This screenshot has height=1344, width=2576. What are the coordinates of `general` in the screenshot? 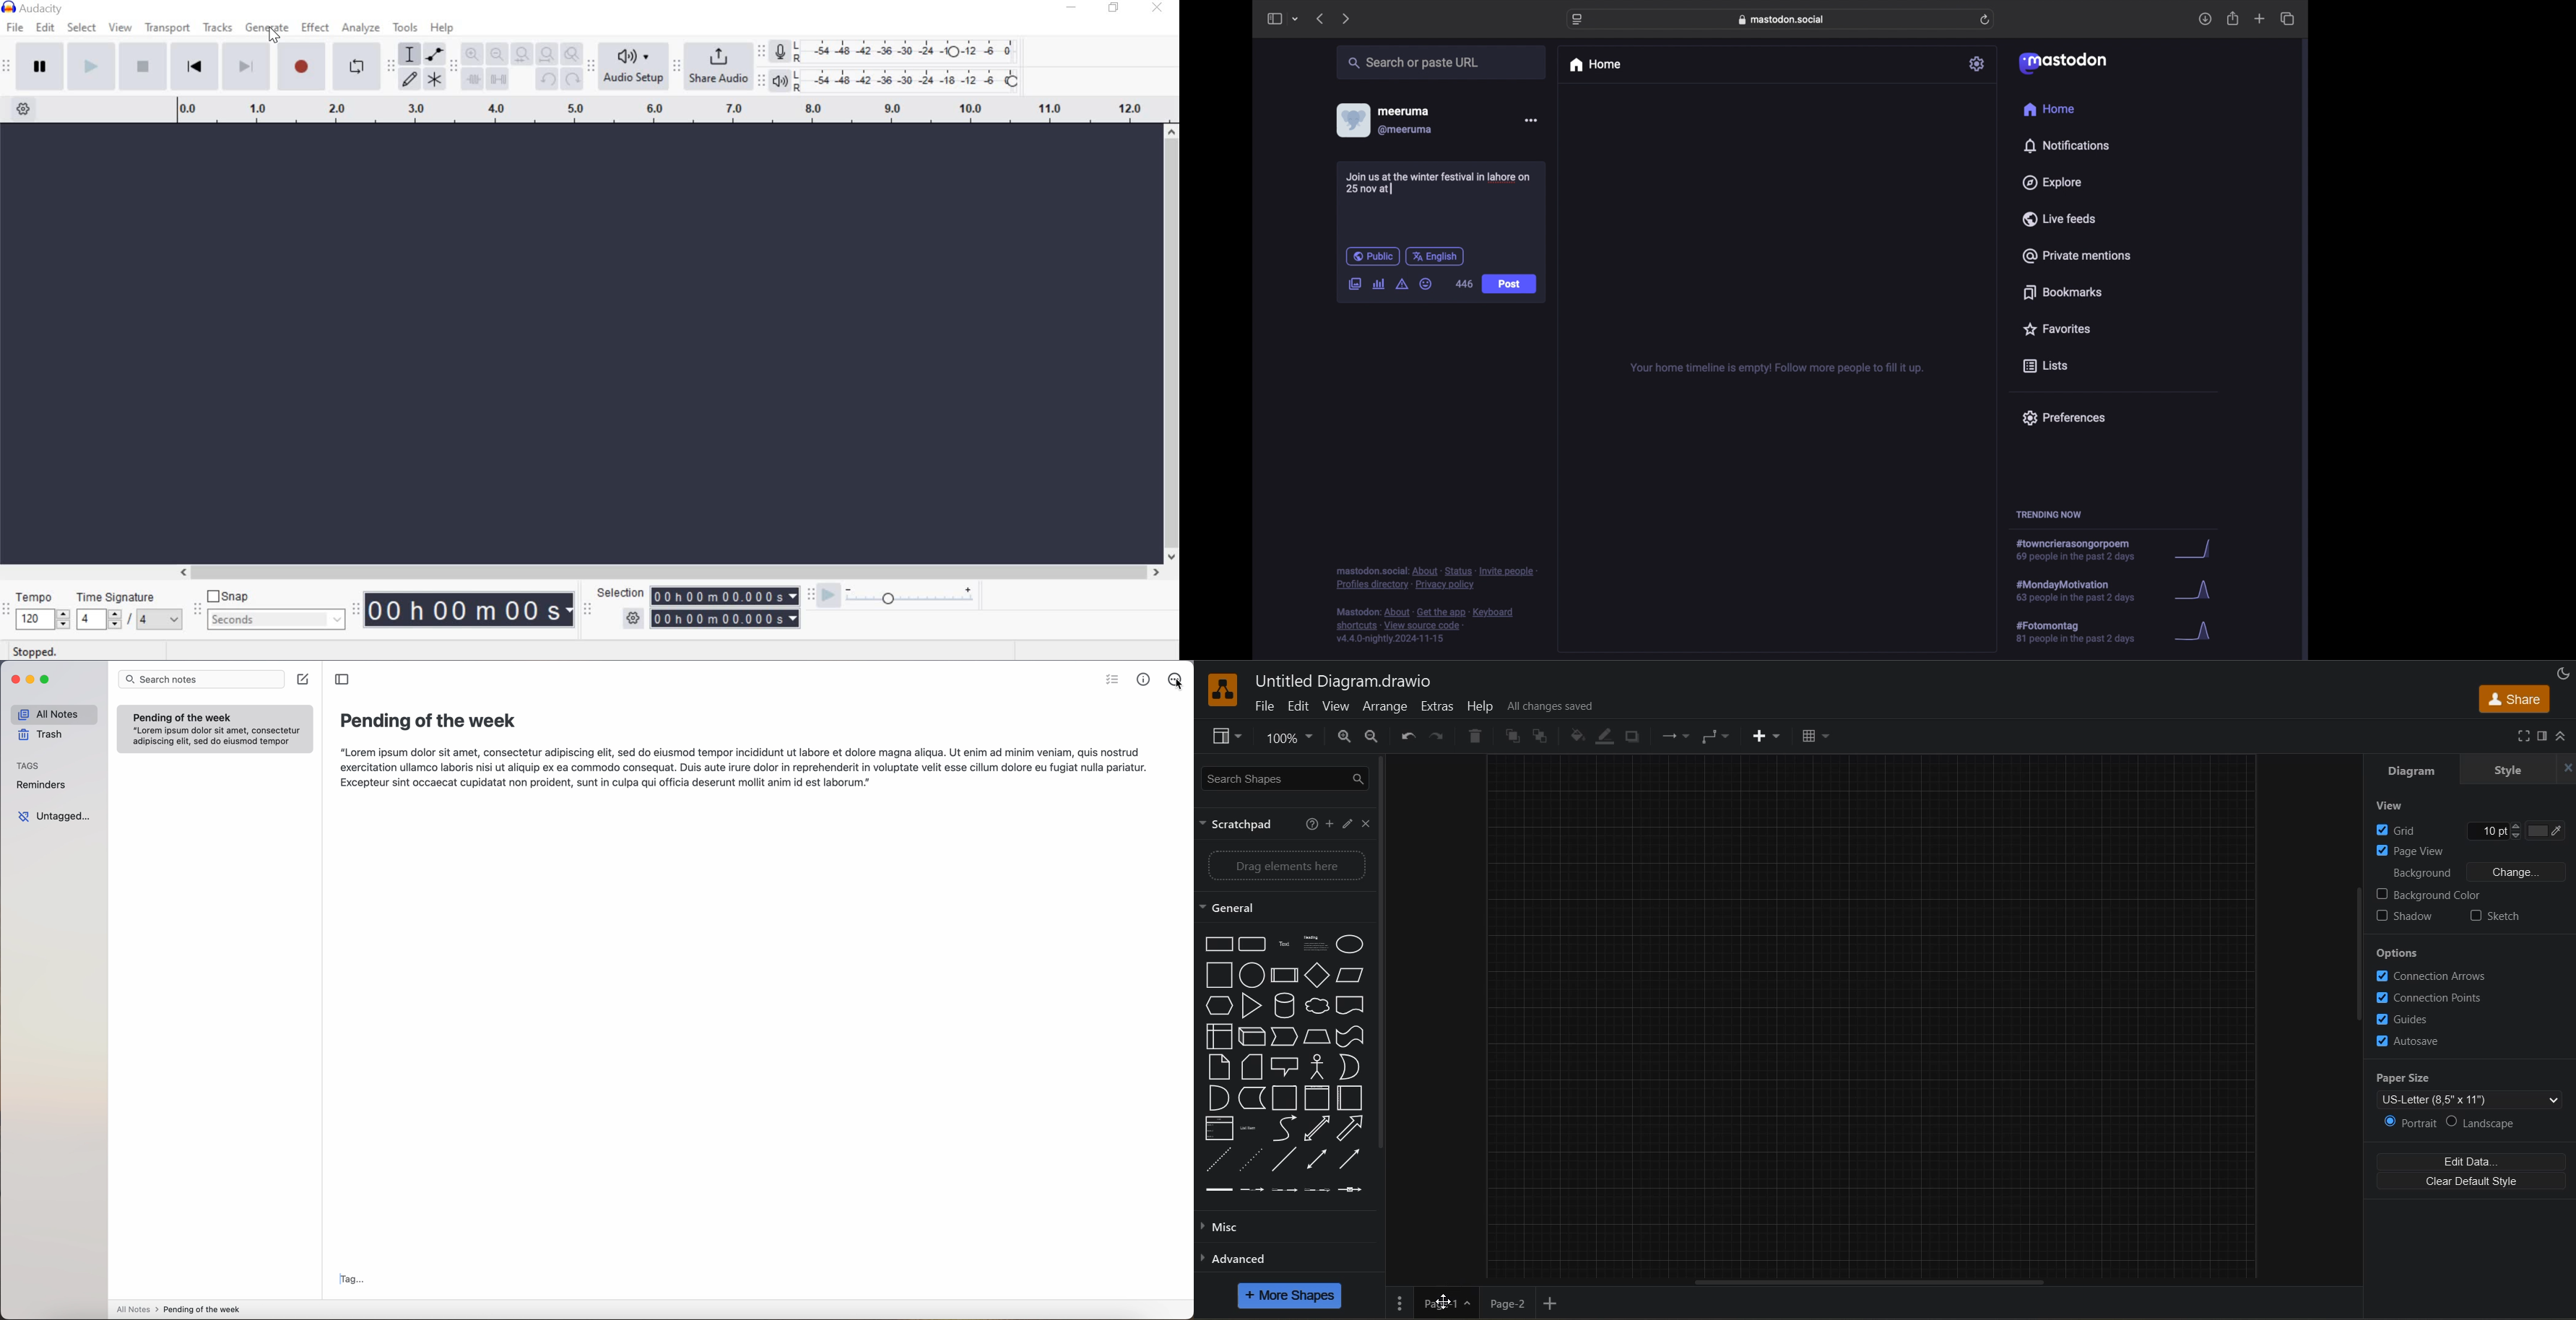 It's located at (1237, 907).